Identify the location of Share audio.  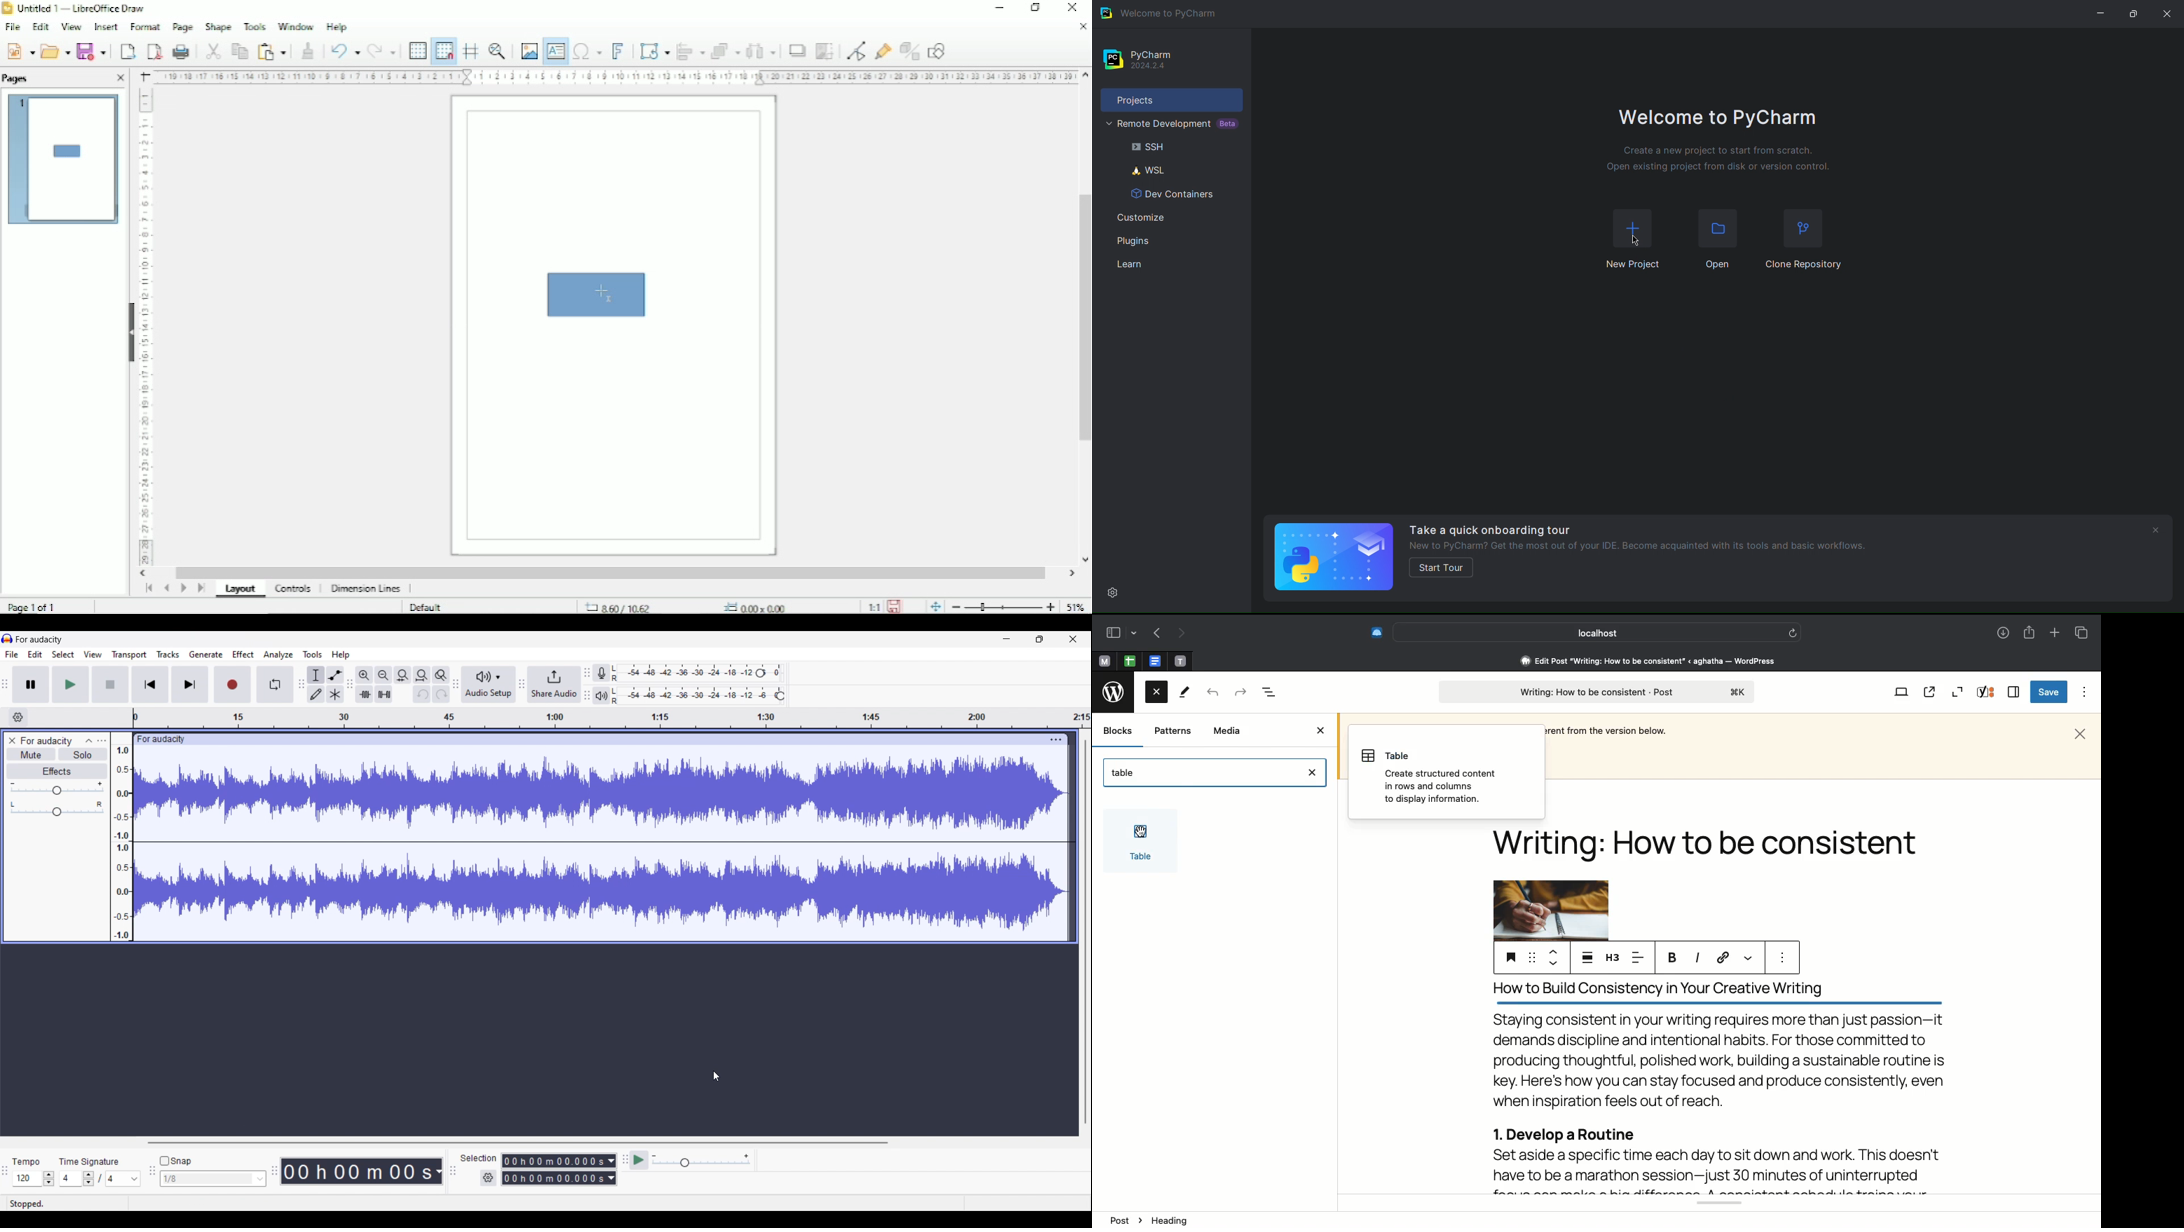
(554, 684).